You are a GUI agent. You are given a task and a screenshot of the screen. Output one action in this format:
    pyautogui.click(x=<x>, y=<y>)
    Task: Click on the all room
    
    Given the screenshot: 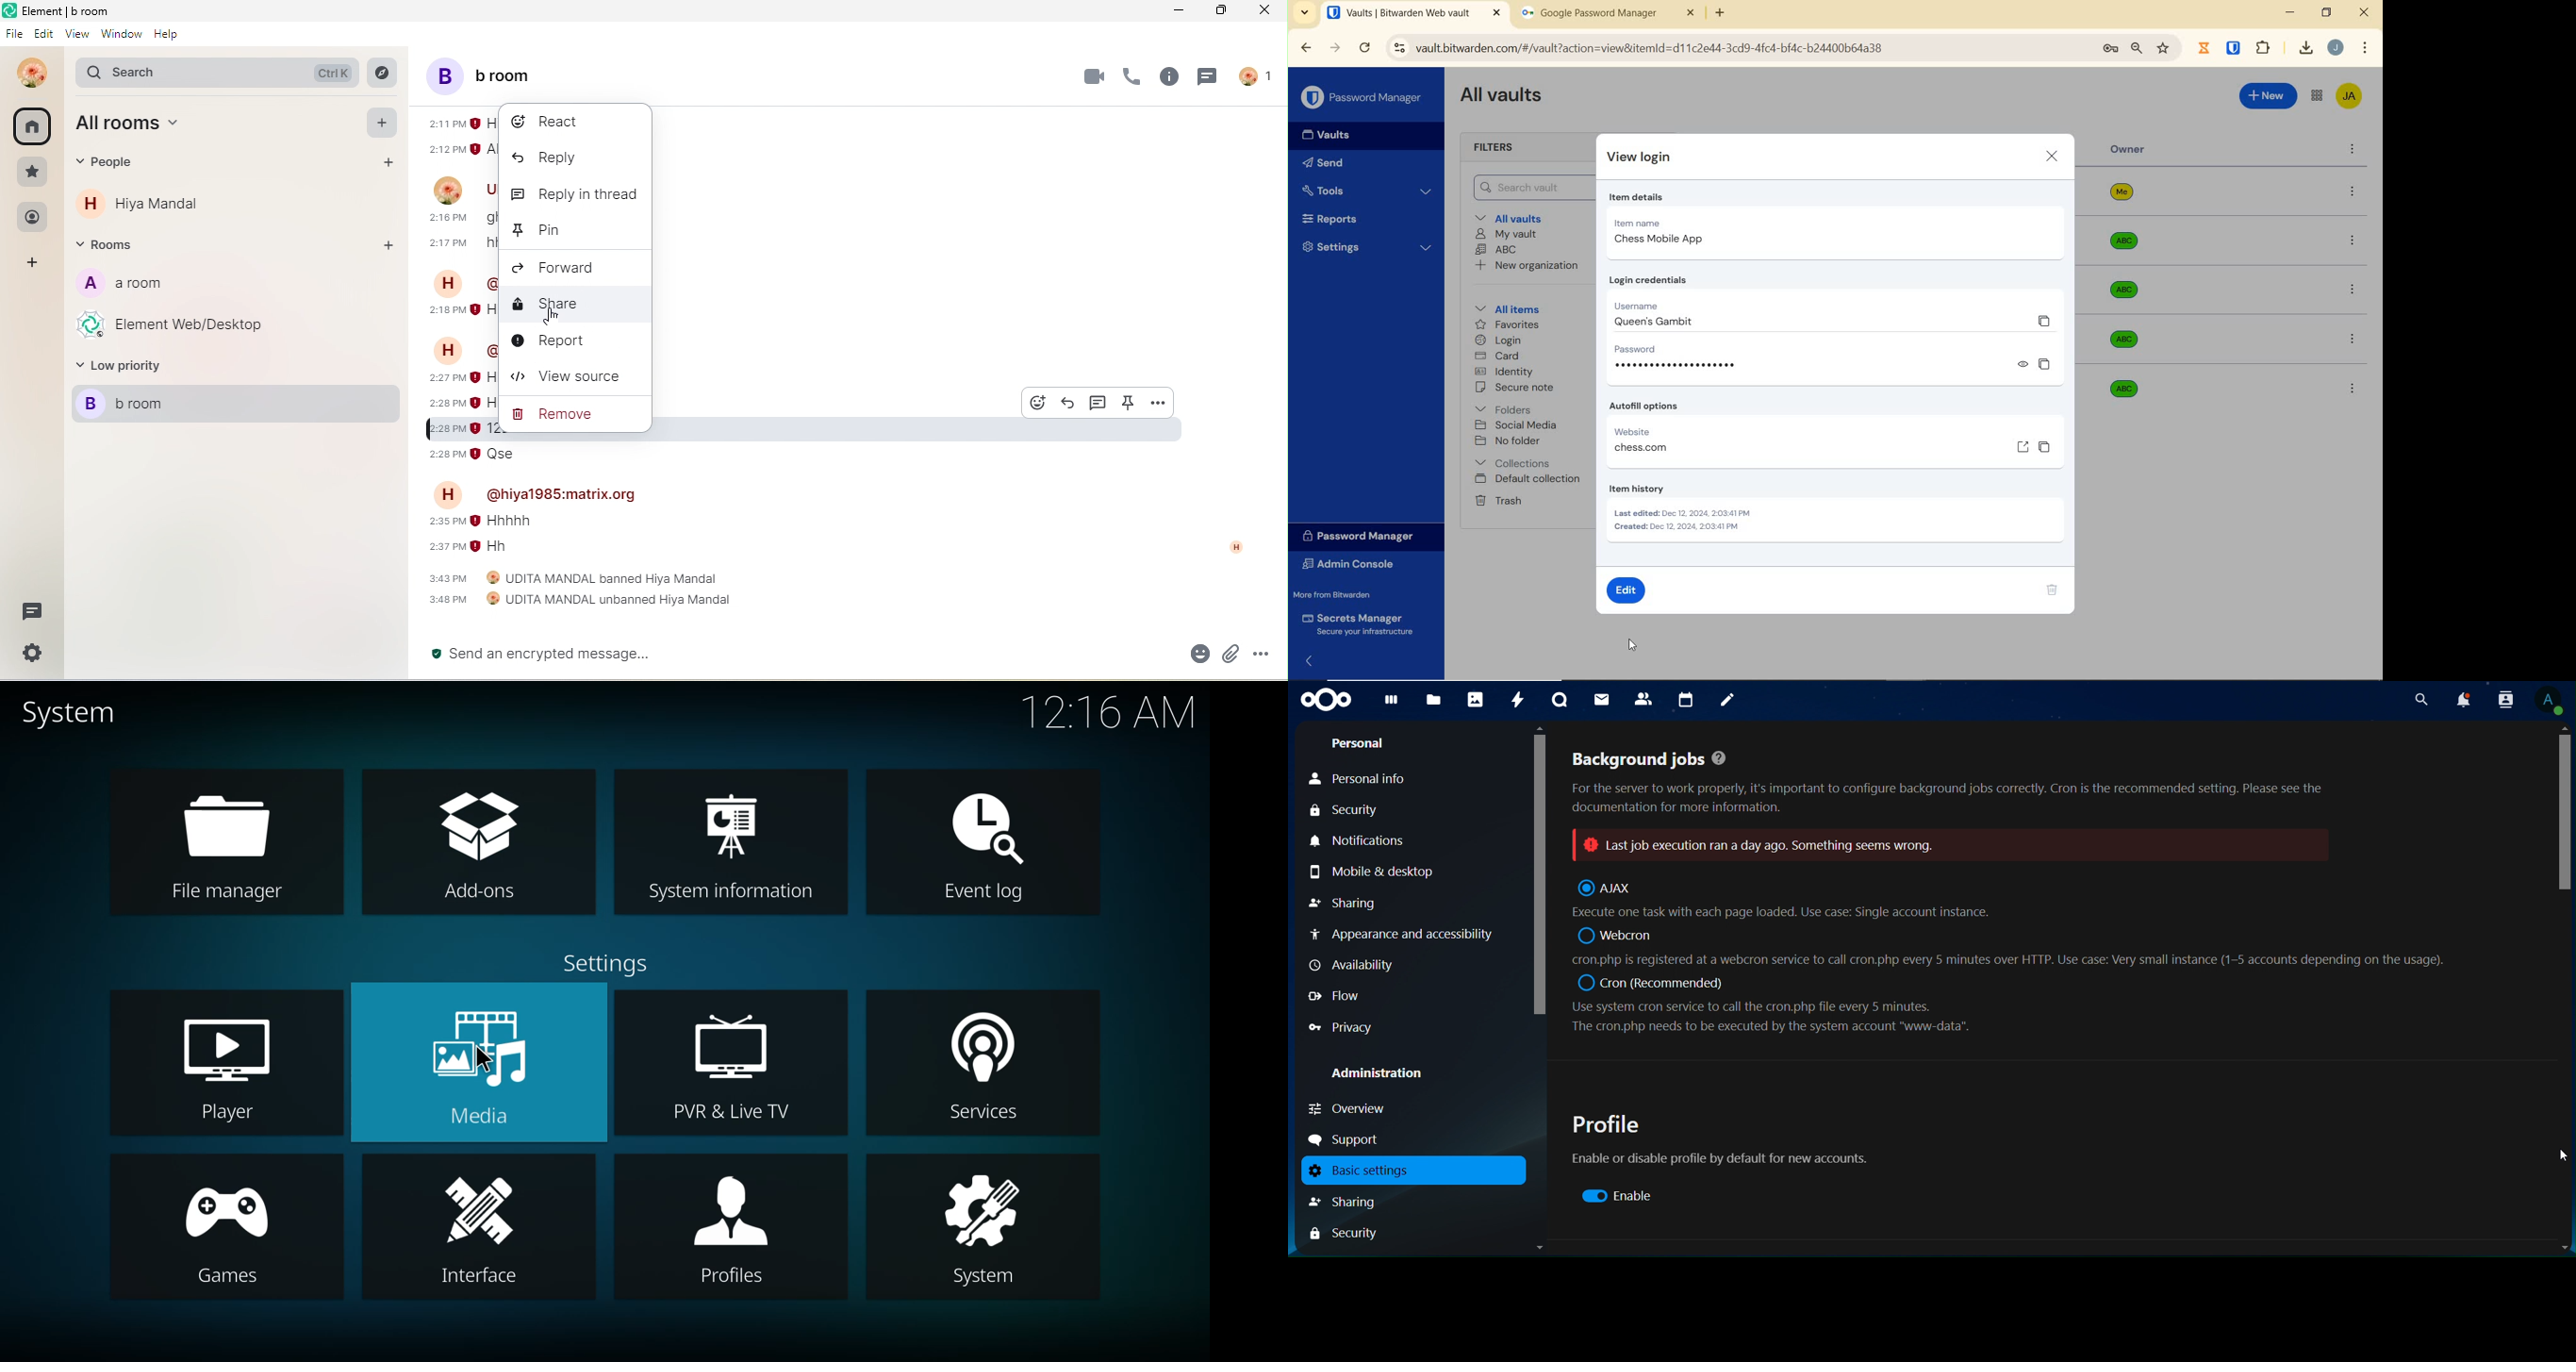 What is the action you would take?
    pyautogui.click(x=33, y=126)
    